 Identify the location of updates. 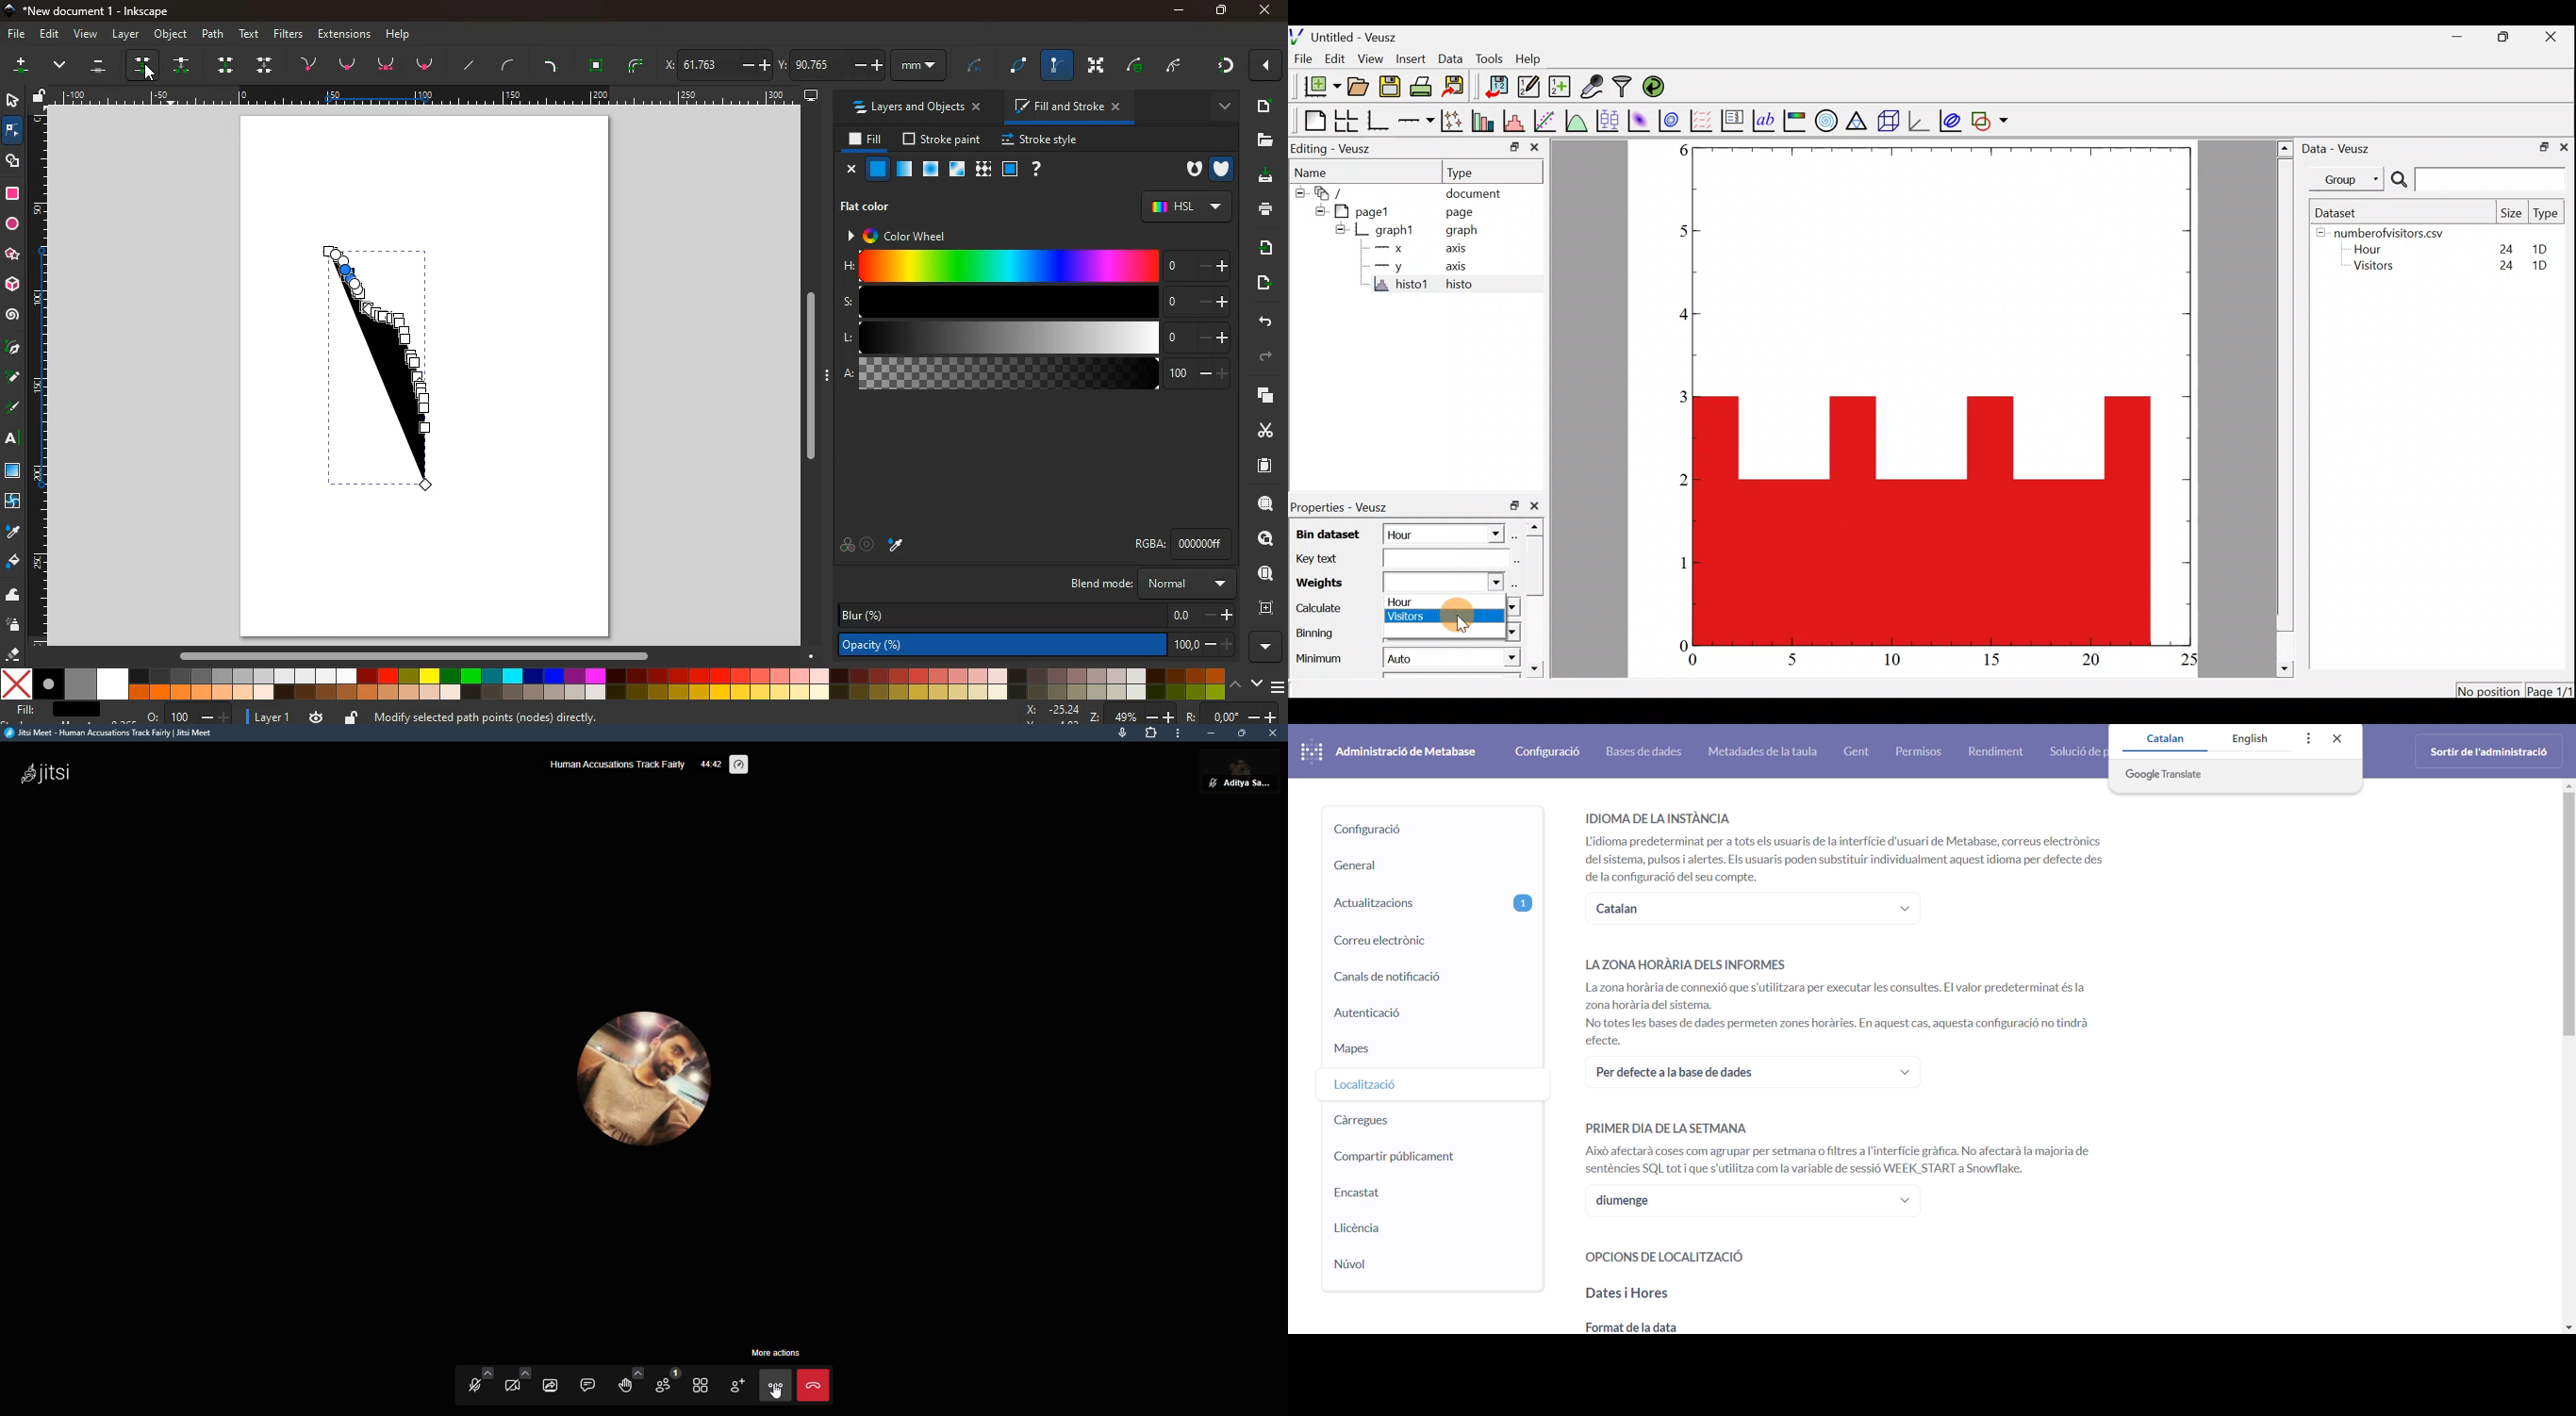
(1430, 900).